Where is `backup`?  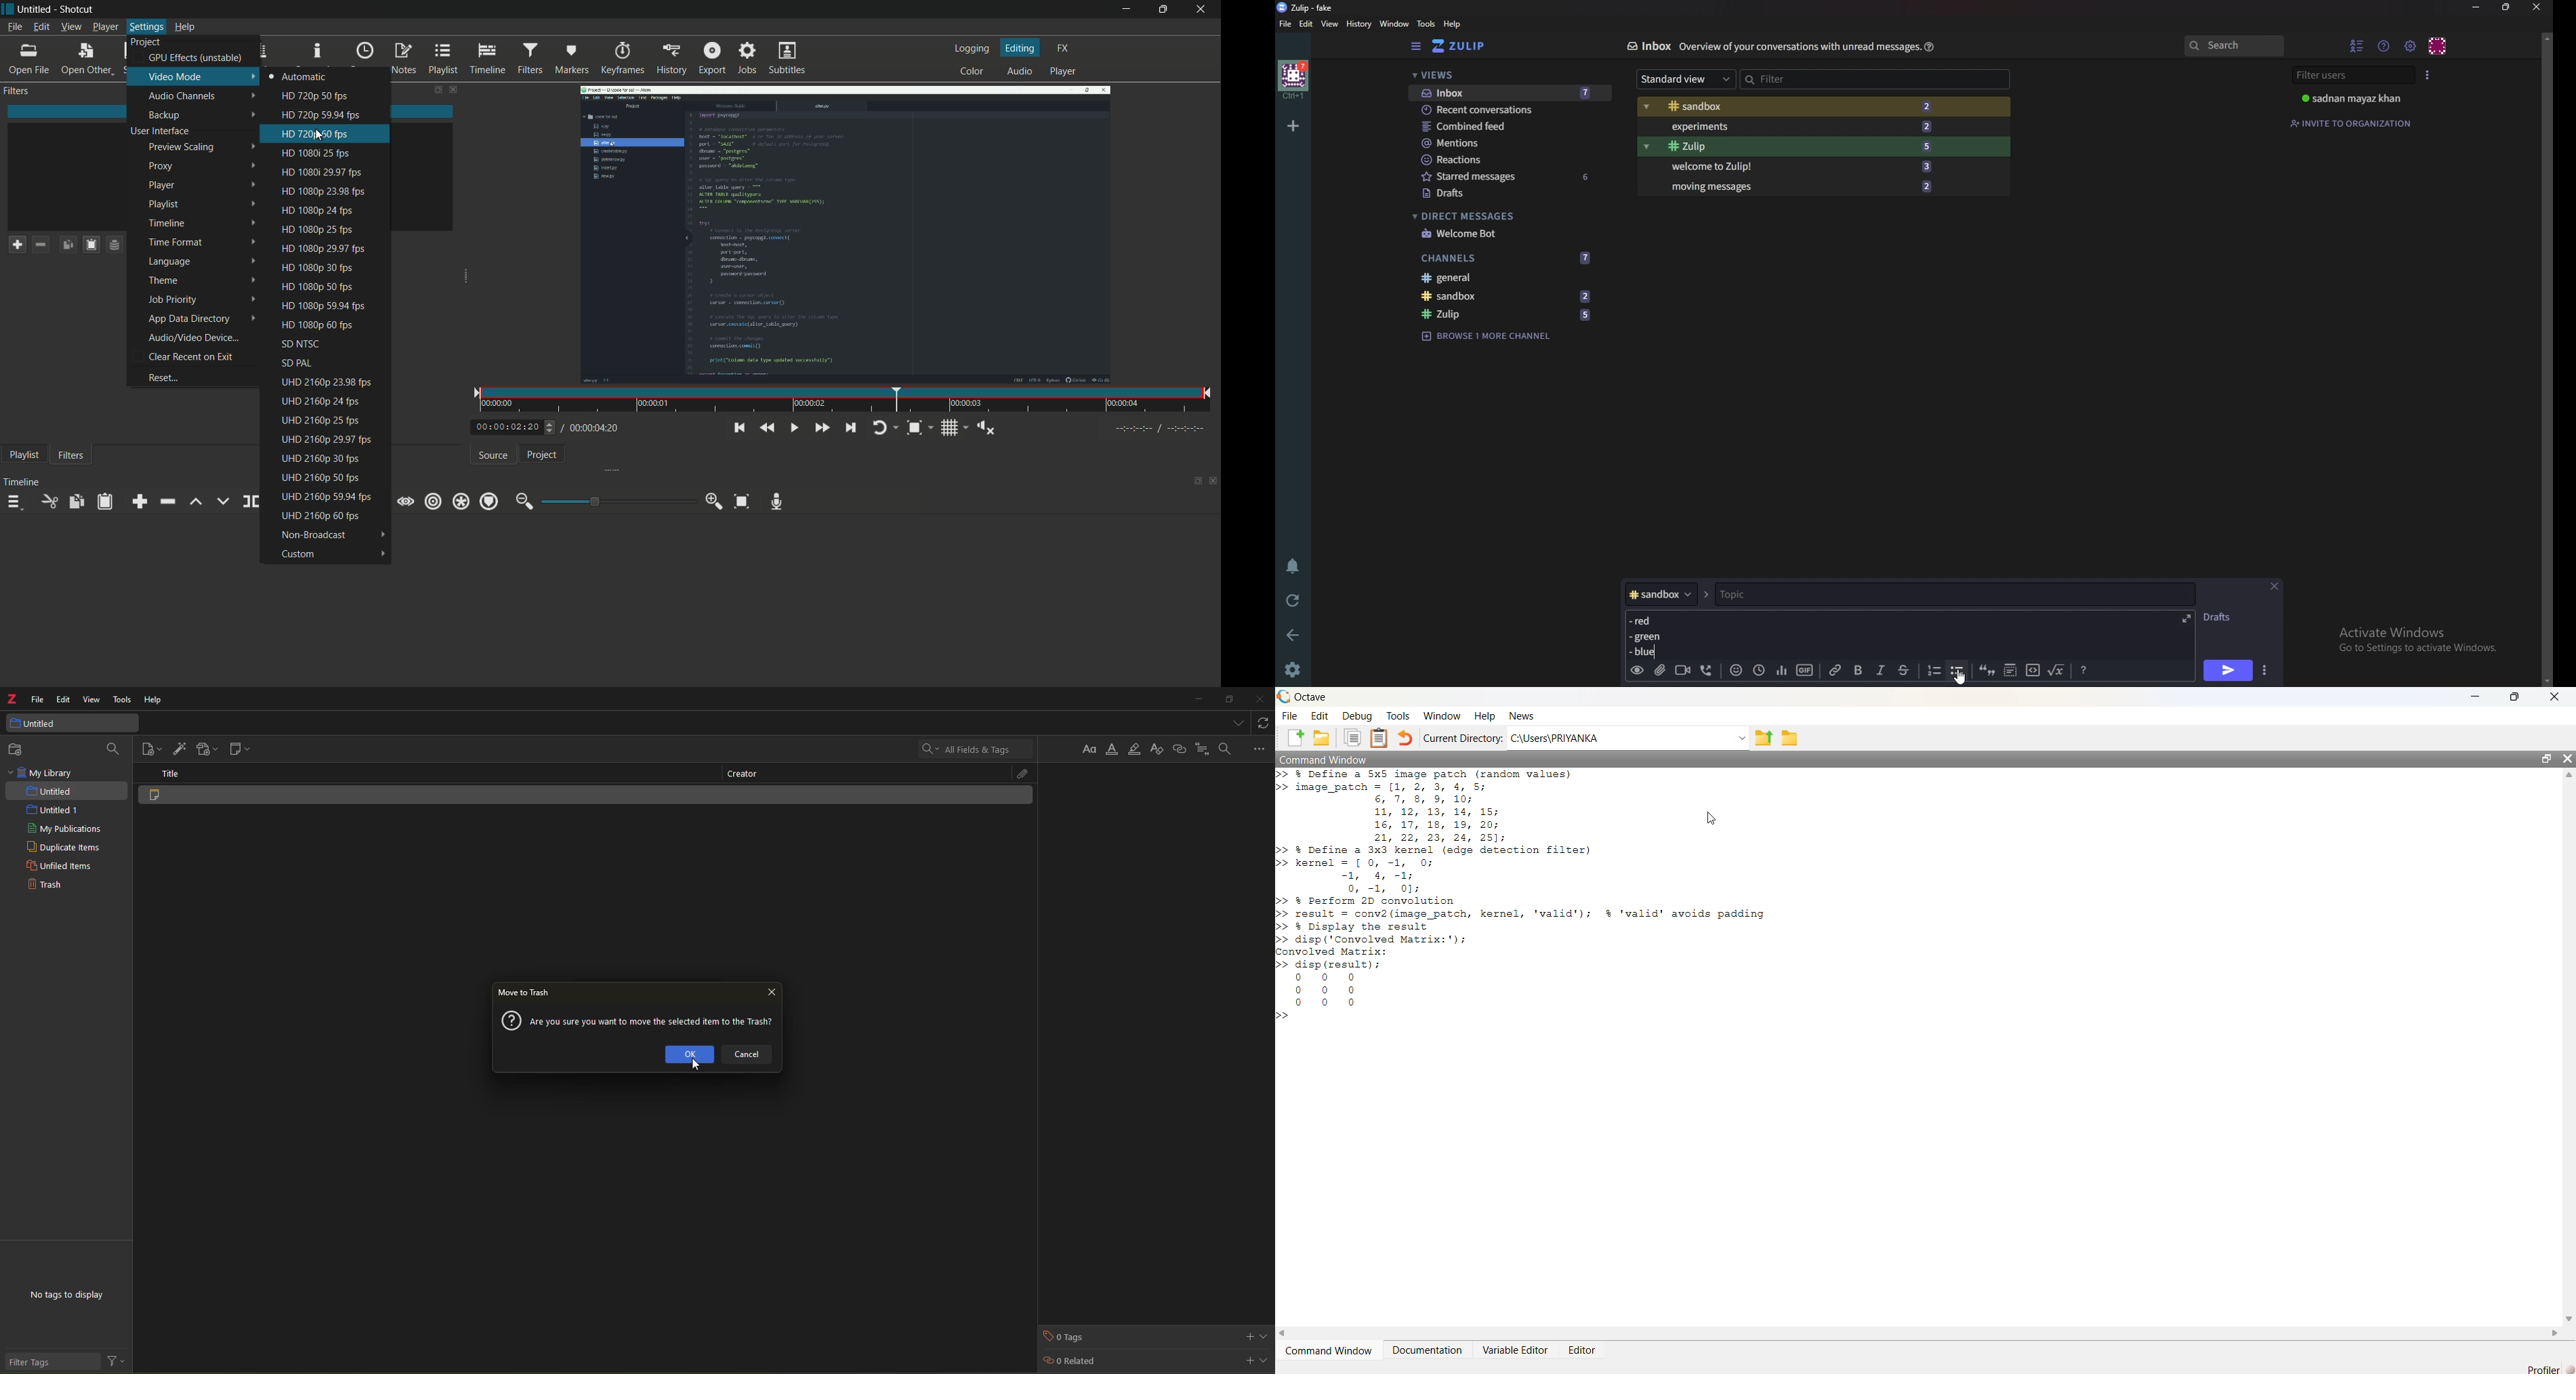 backup is located at coordinates (197, 115).